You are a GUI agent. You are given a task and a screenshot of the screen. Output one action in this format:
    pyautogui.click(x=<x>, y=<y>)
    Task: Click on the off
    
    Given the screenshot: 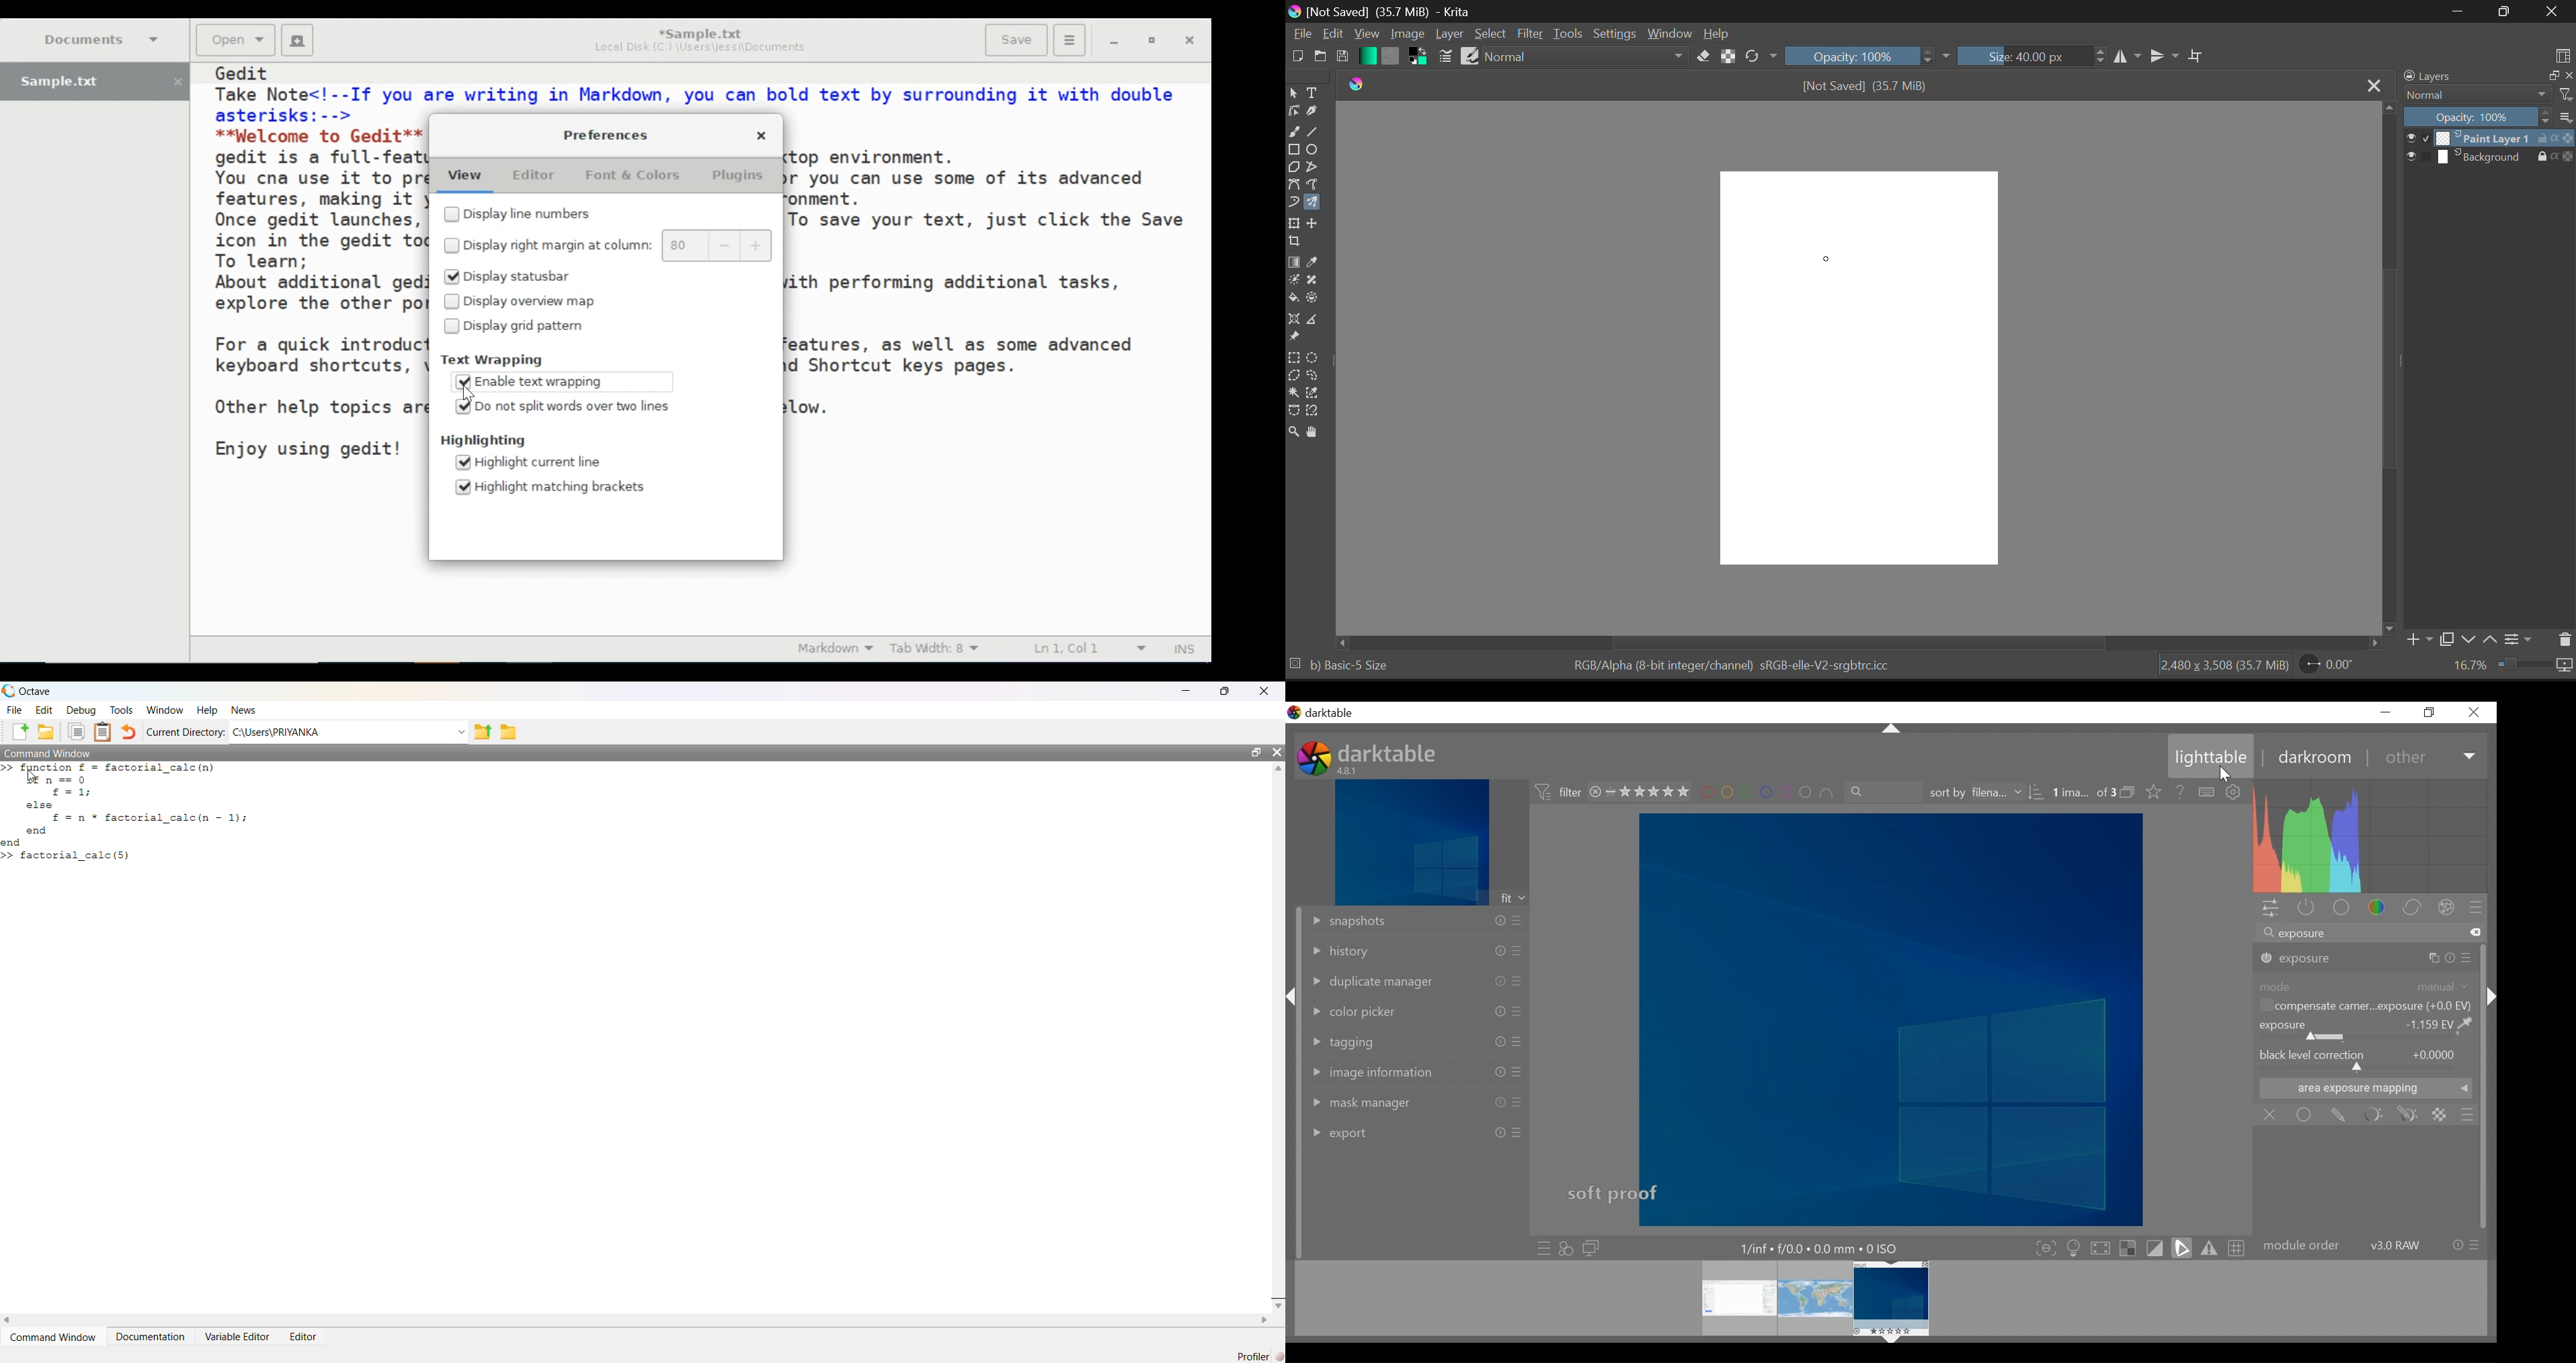 What is the action you would take?
    pyautogui.click(x=2269, y=1115)
    